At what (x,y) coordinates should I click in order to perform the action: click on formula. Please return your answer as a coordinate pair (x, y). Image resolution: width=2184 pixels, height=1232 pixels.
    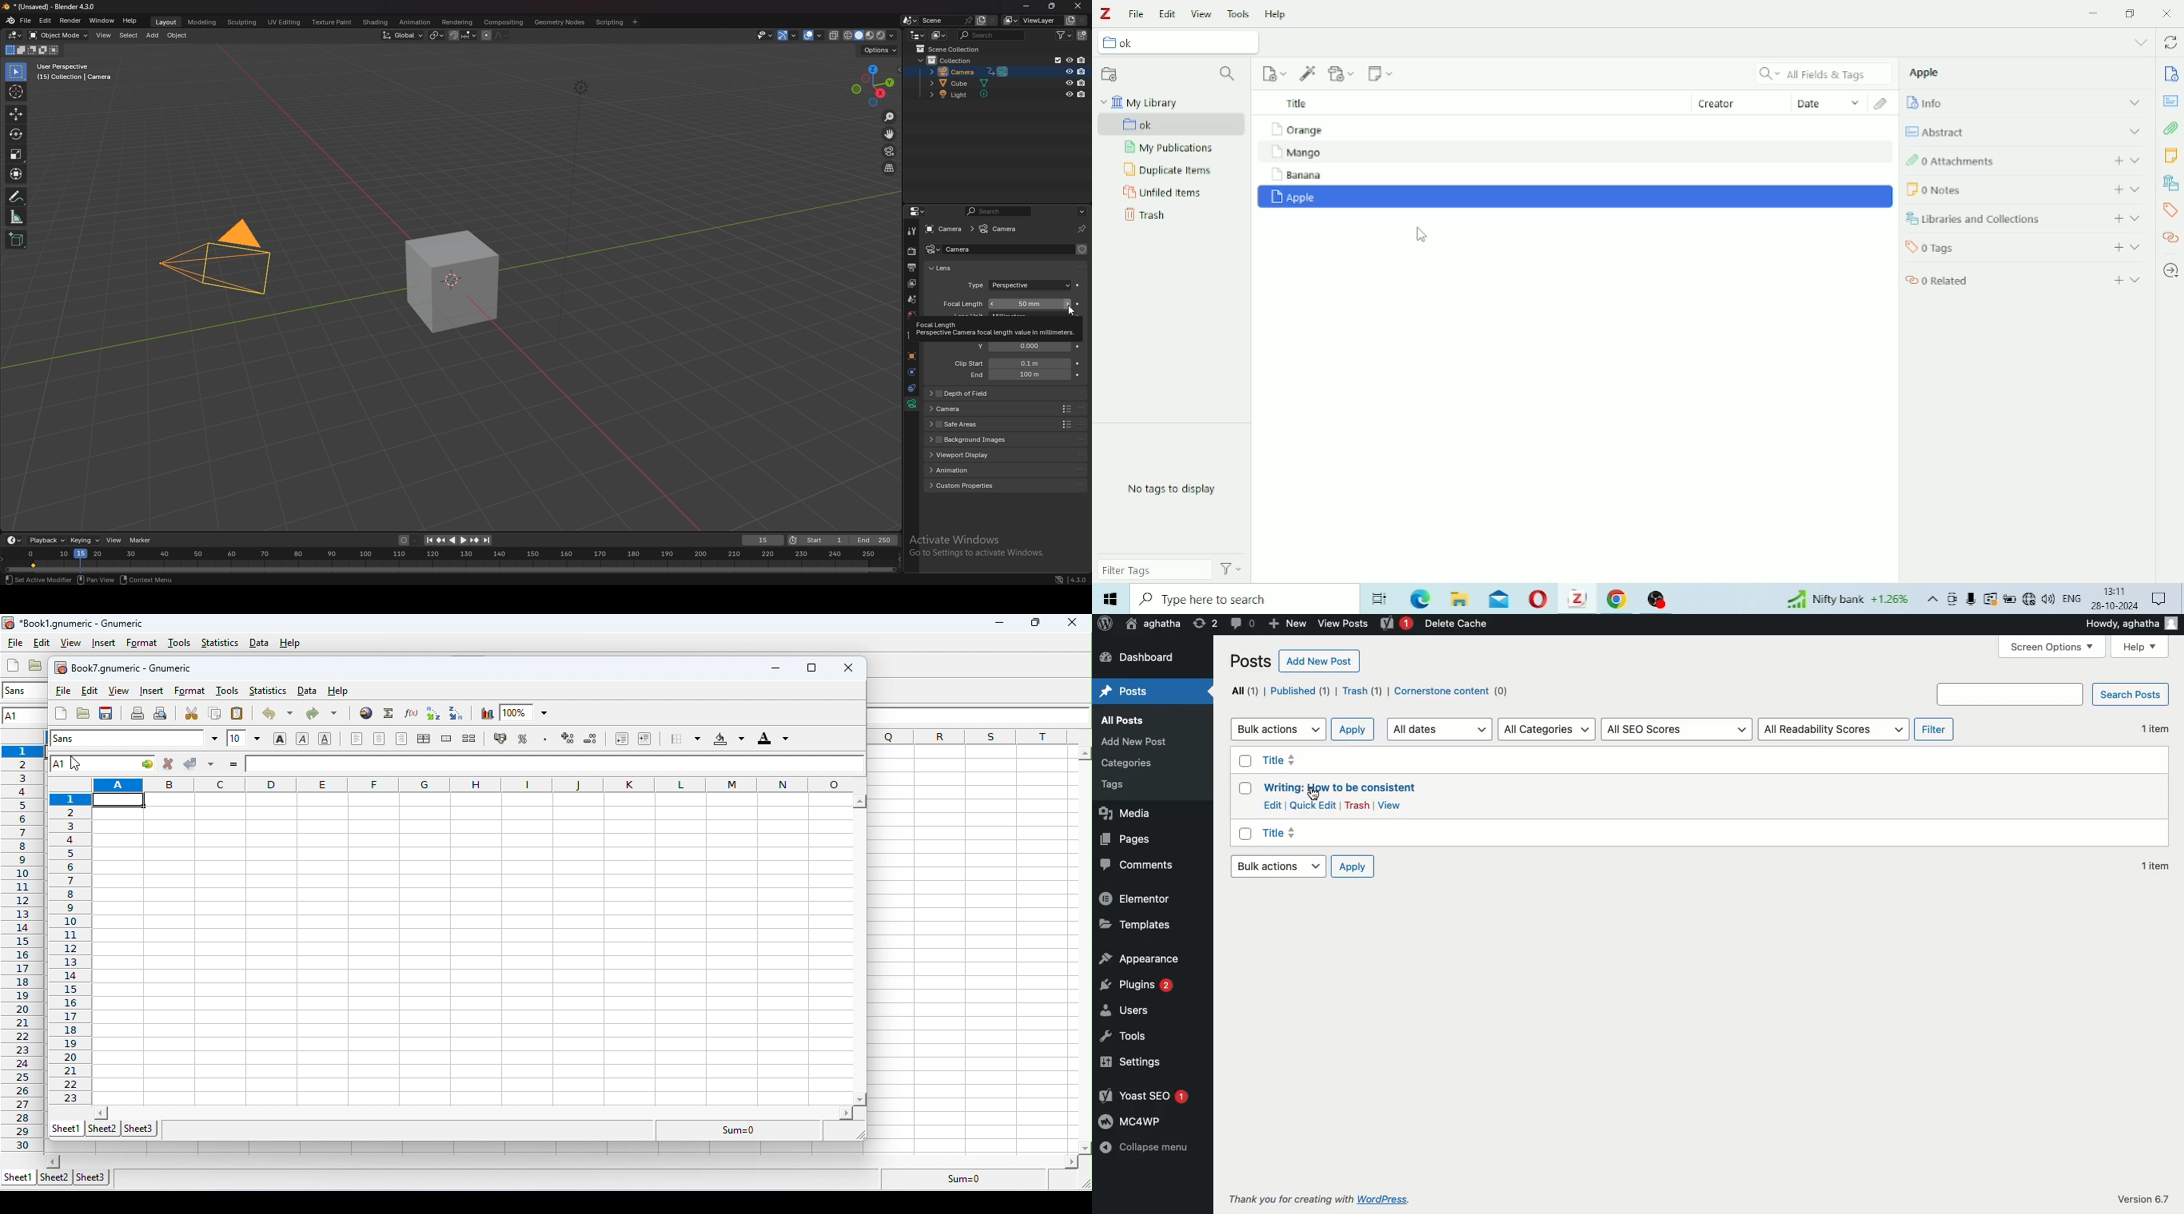
    Looking at the image, I should click on (961, 1178).